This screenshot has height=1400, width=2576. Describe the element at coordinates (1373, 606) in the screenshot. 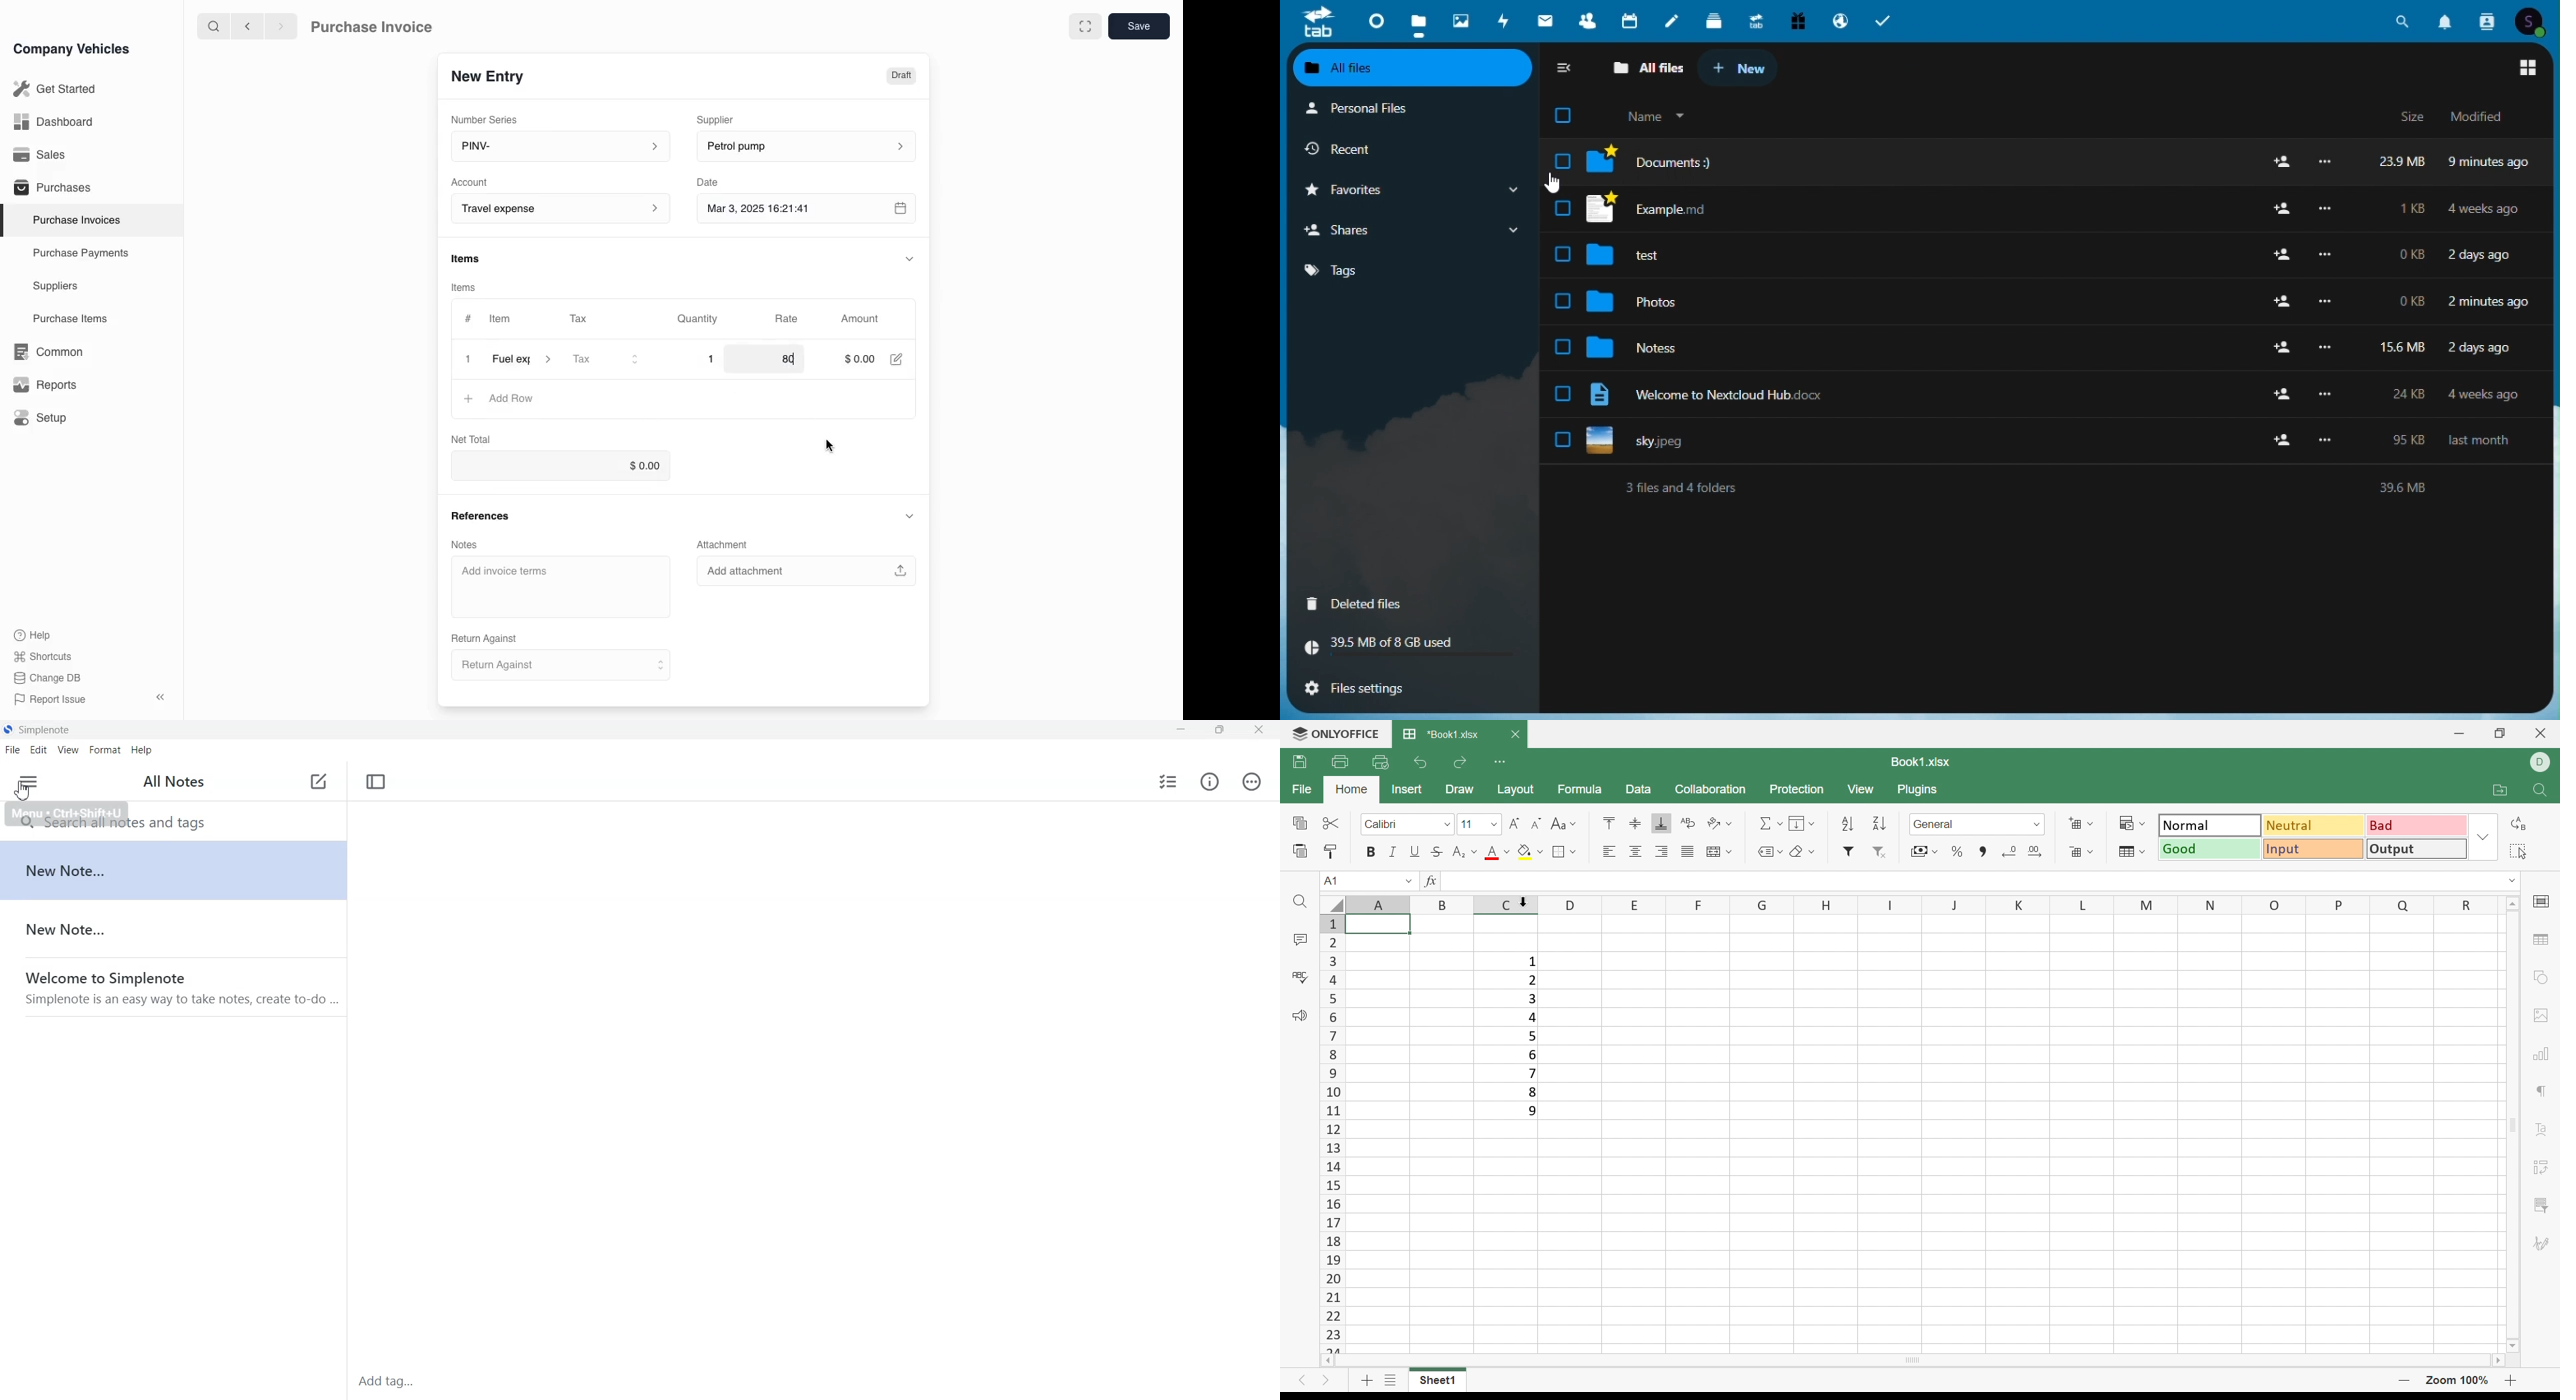

I see `Deleted files` at that location.